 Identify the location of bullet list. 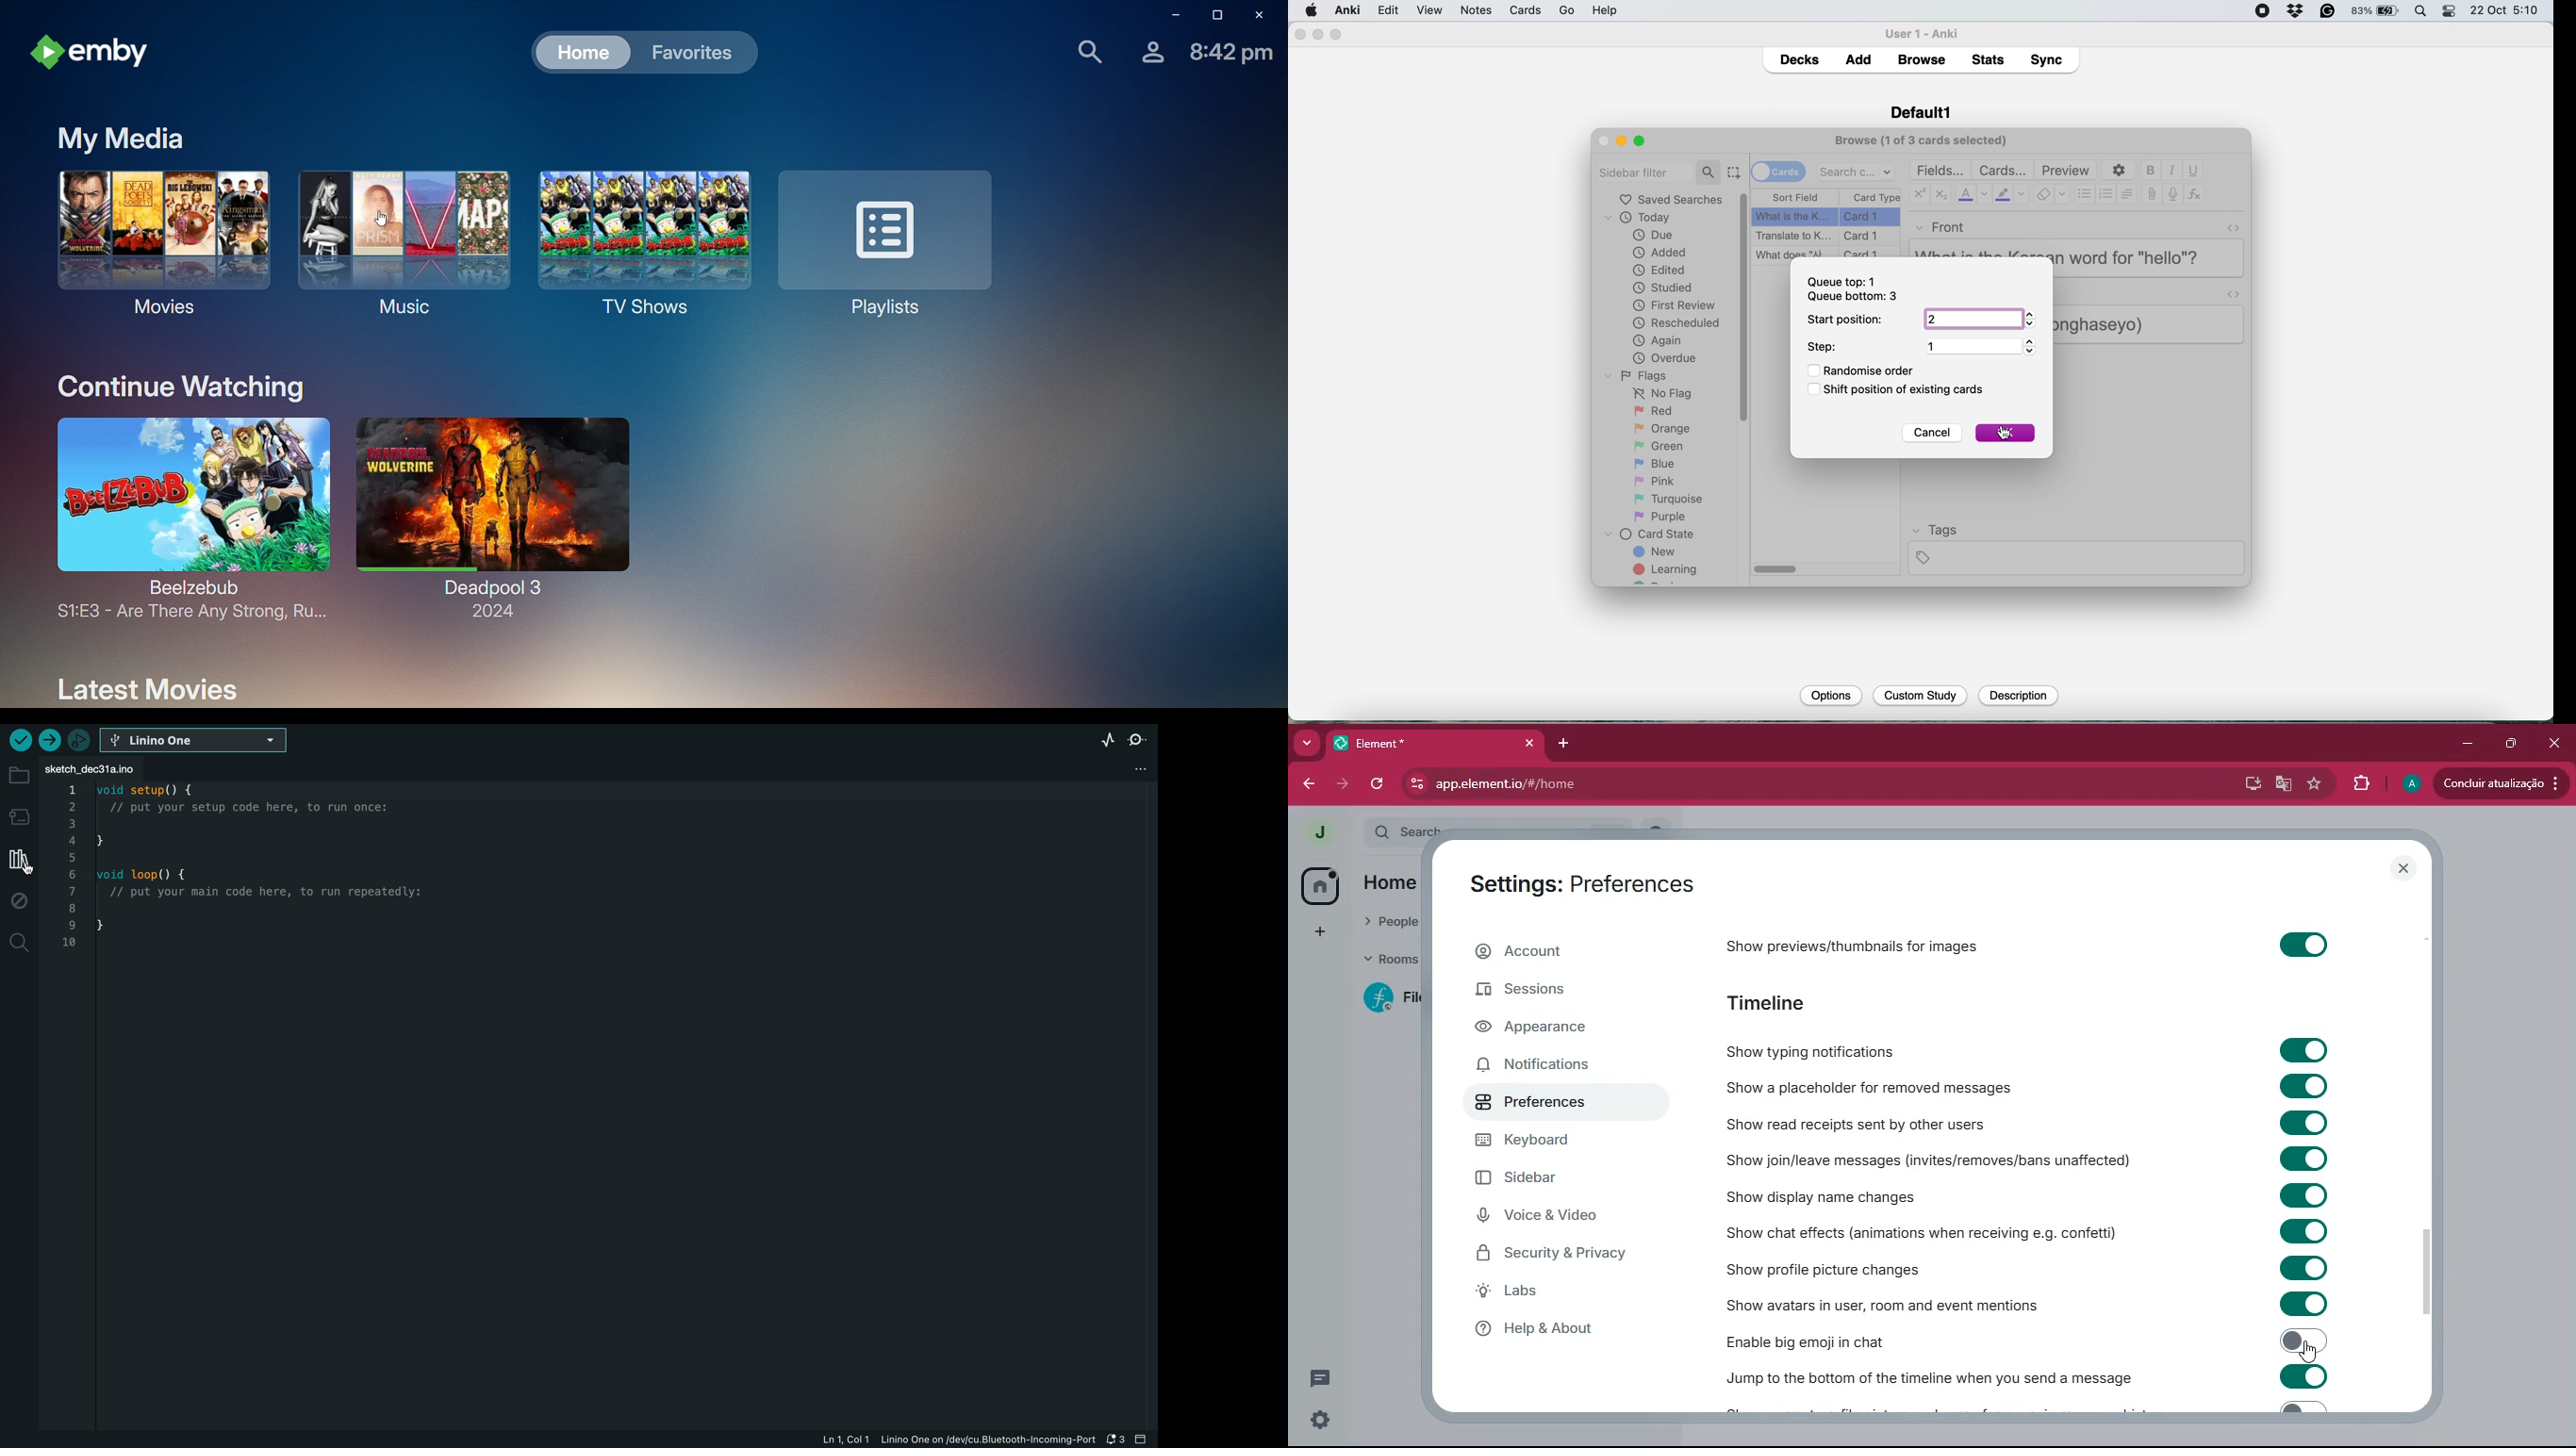
(2085, 195).